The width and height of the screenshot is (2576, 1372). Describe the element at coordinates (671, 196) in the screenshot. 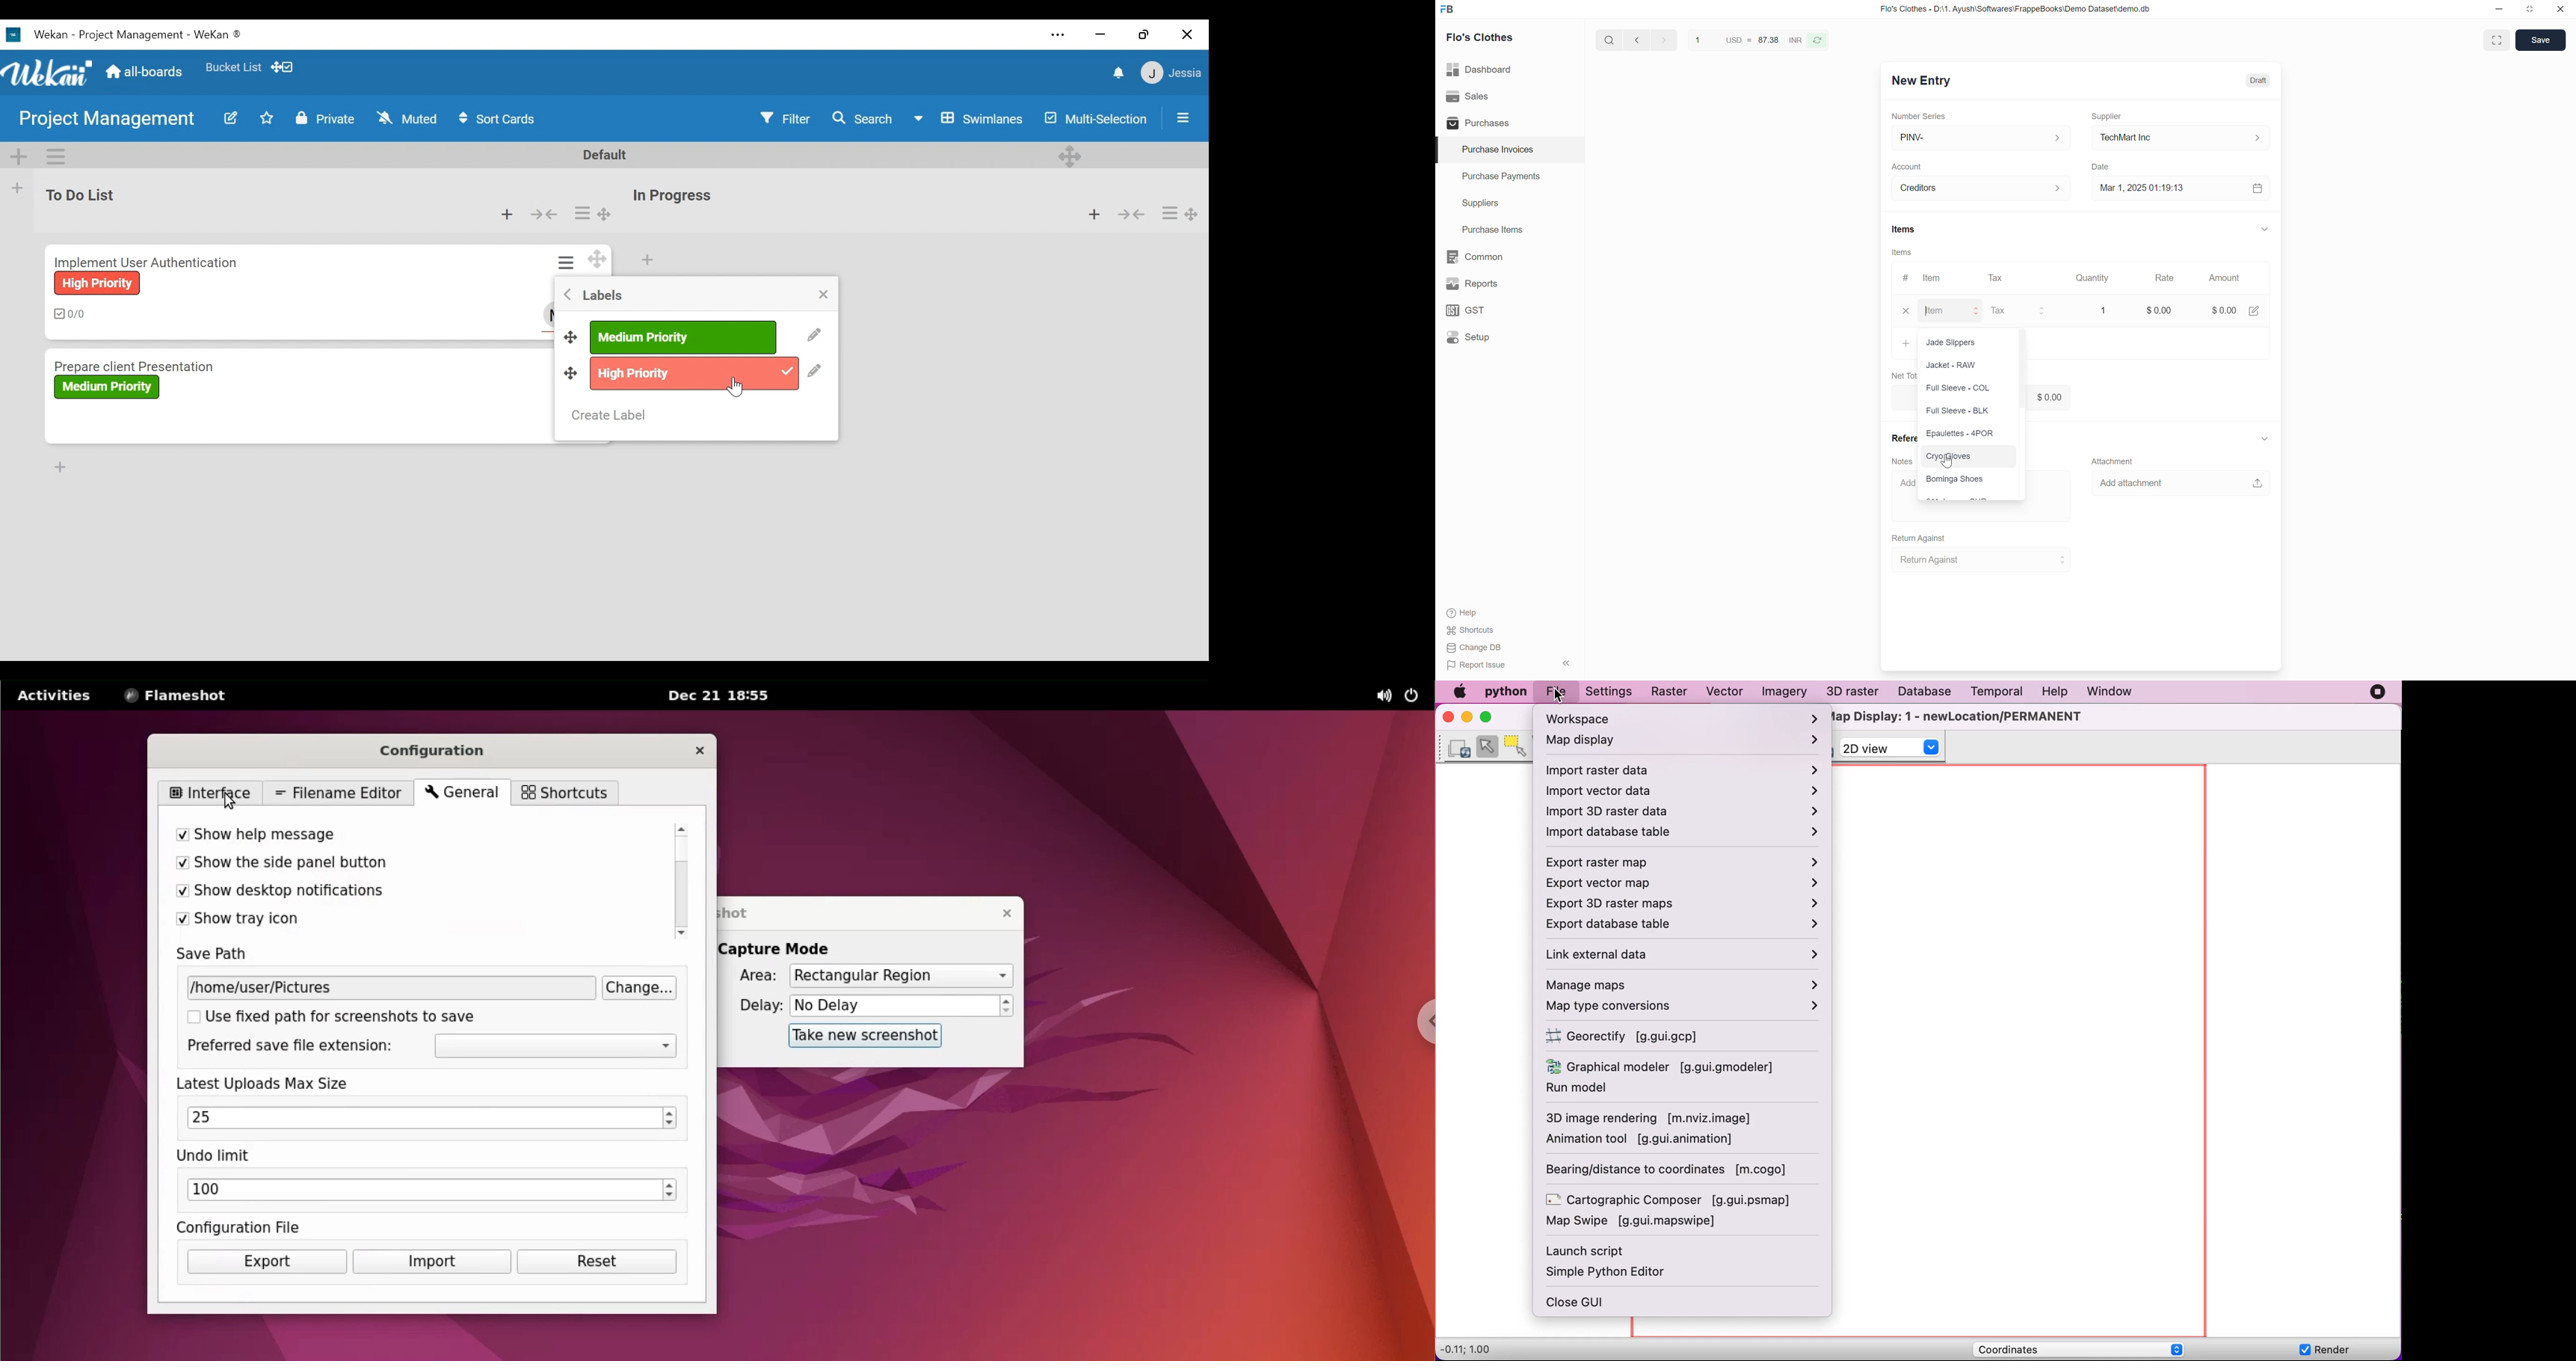

I see `List Name` at that location.